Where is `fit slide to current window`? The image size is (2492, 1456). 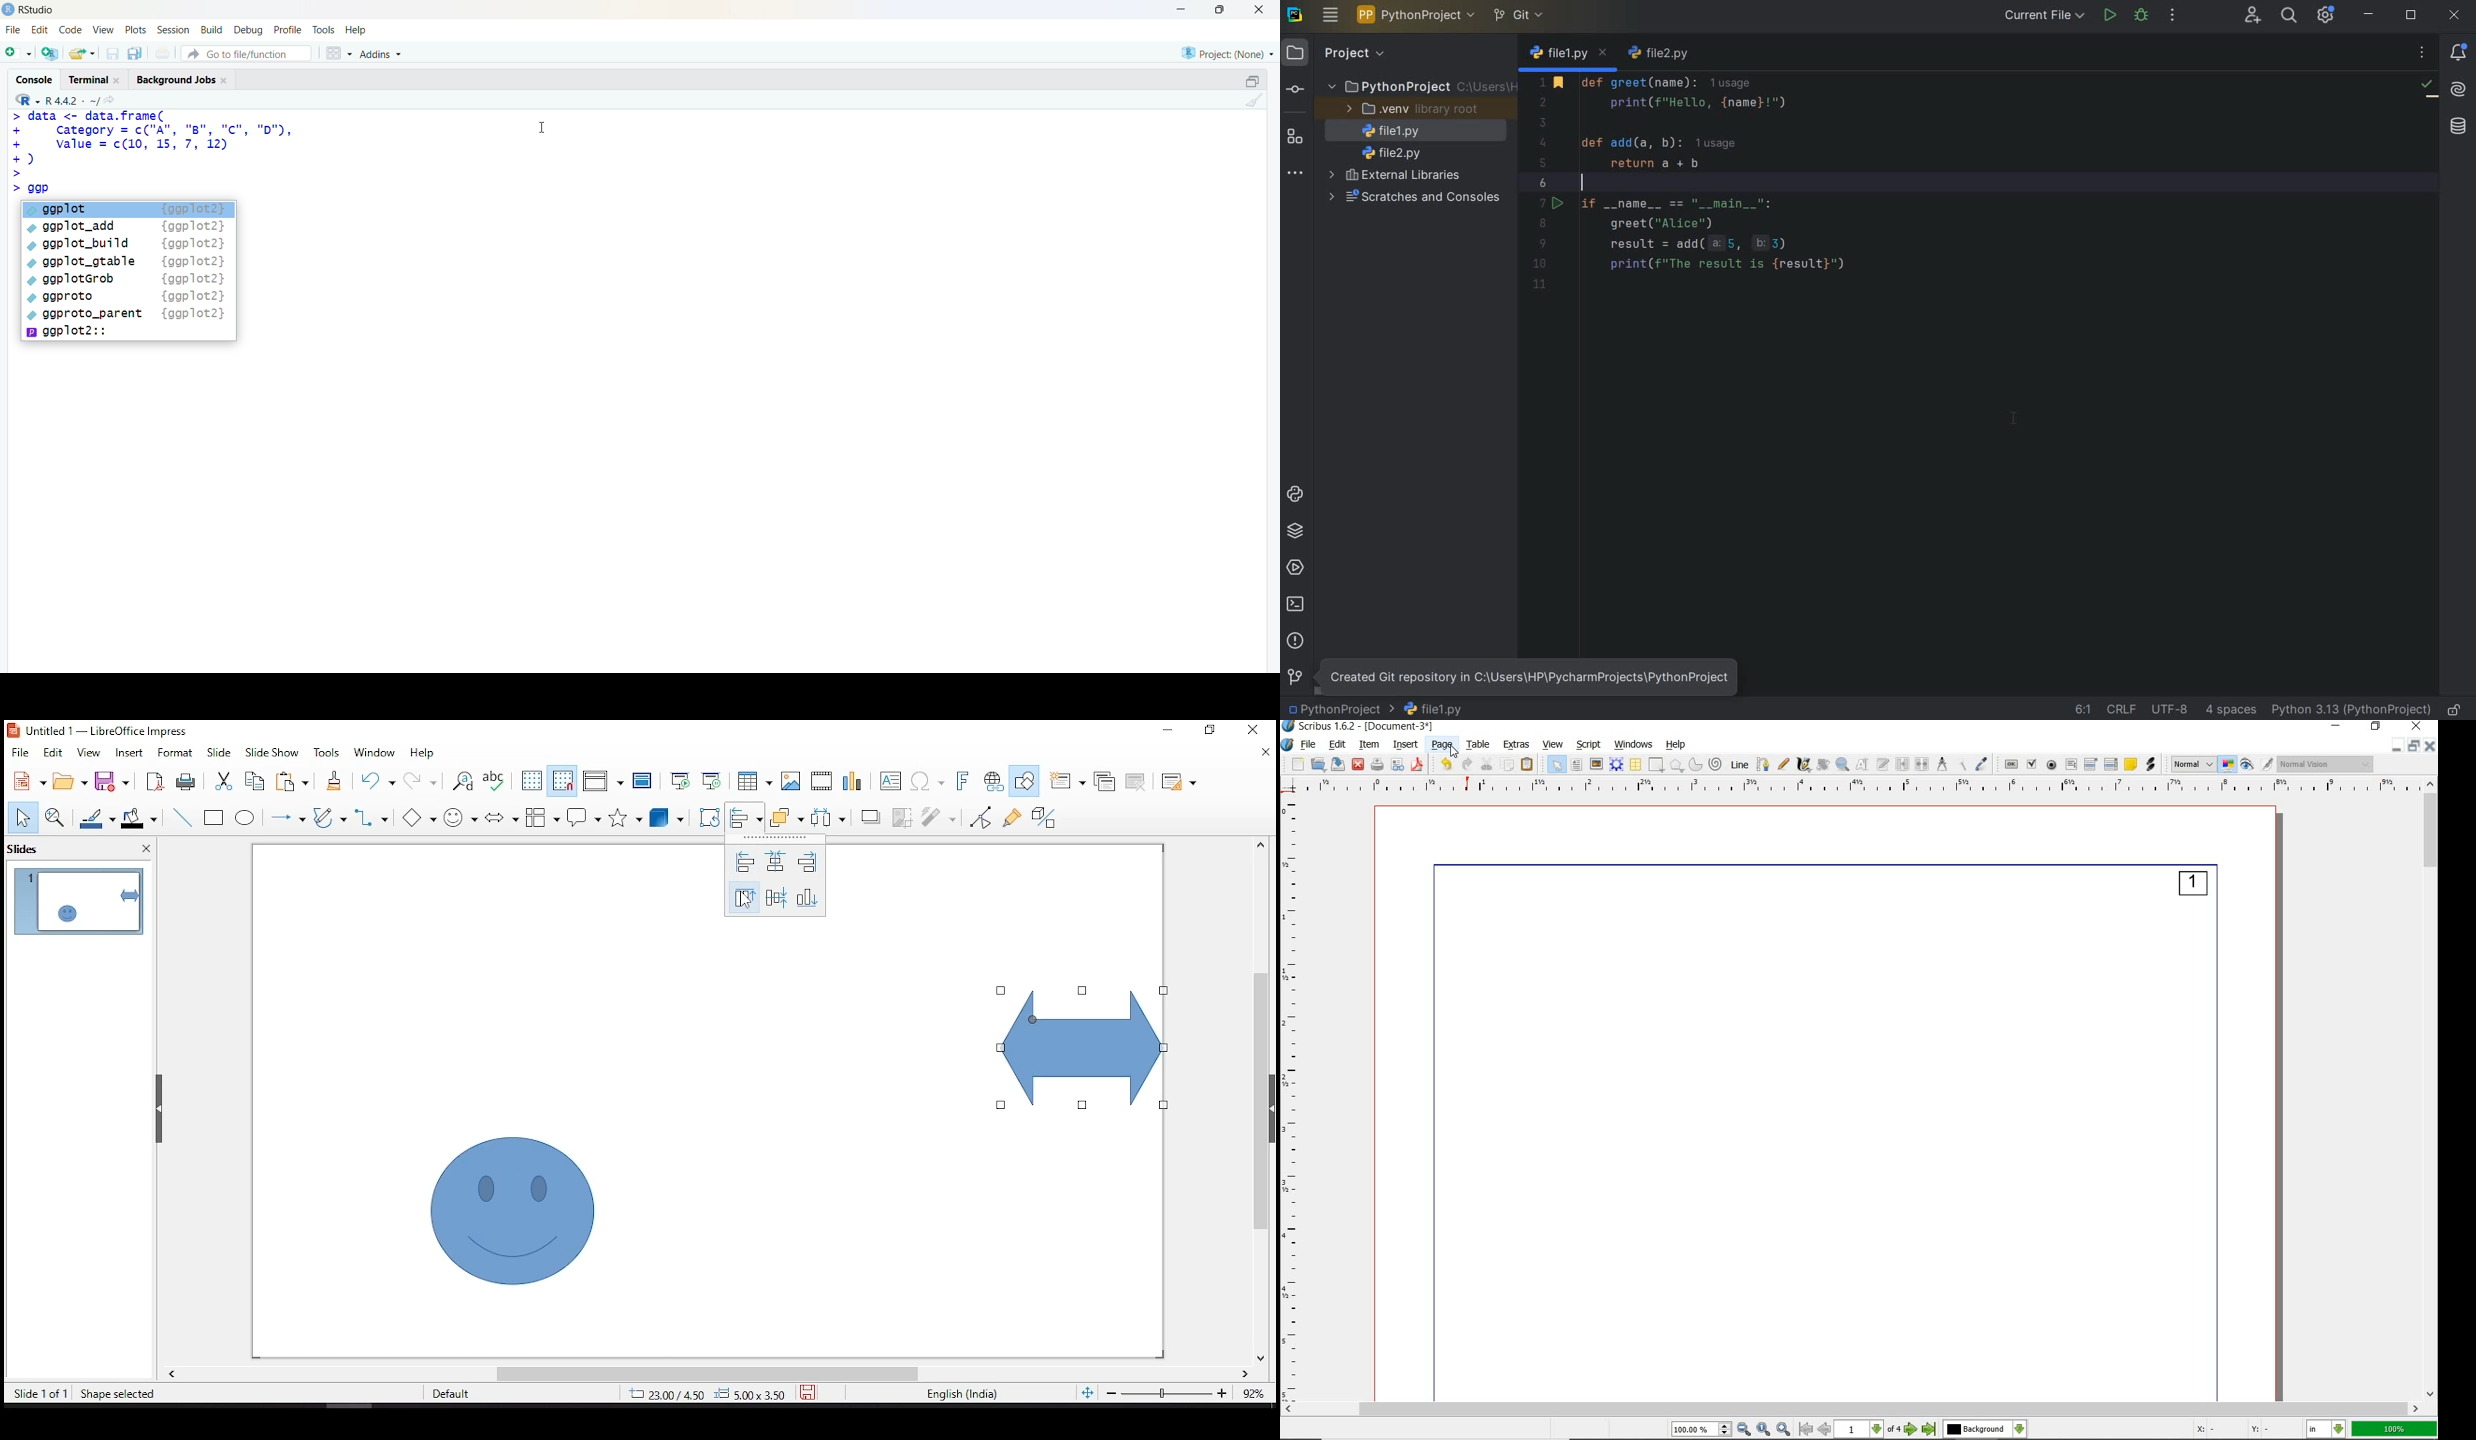 fit slide to current window is located at coordinates (1087, 1392).